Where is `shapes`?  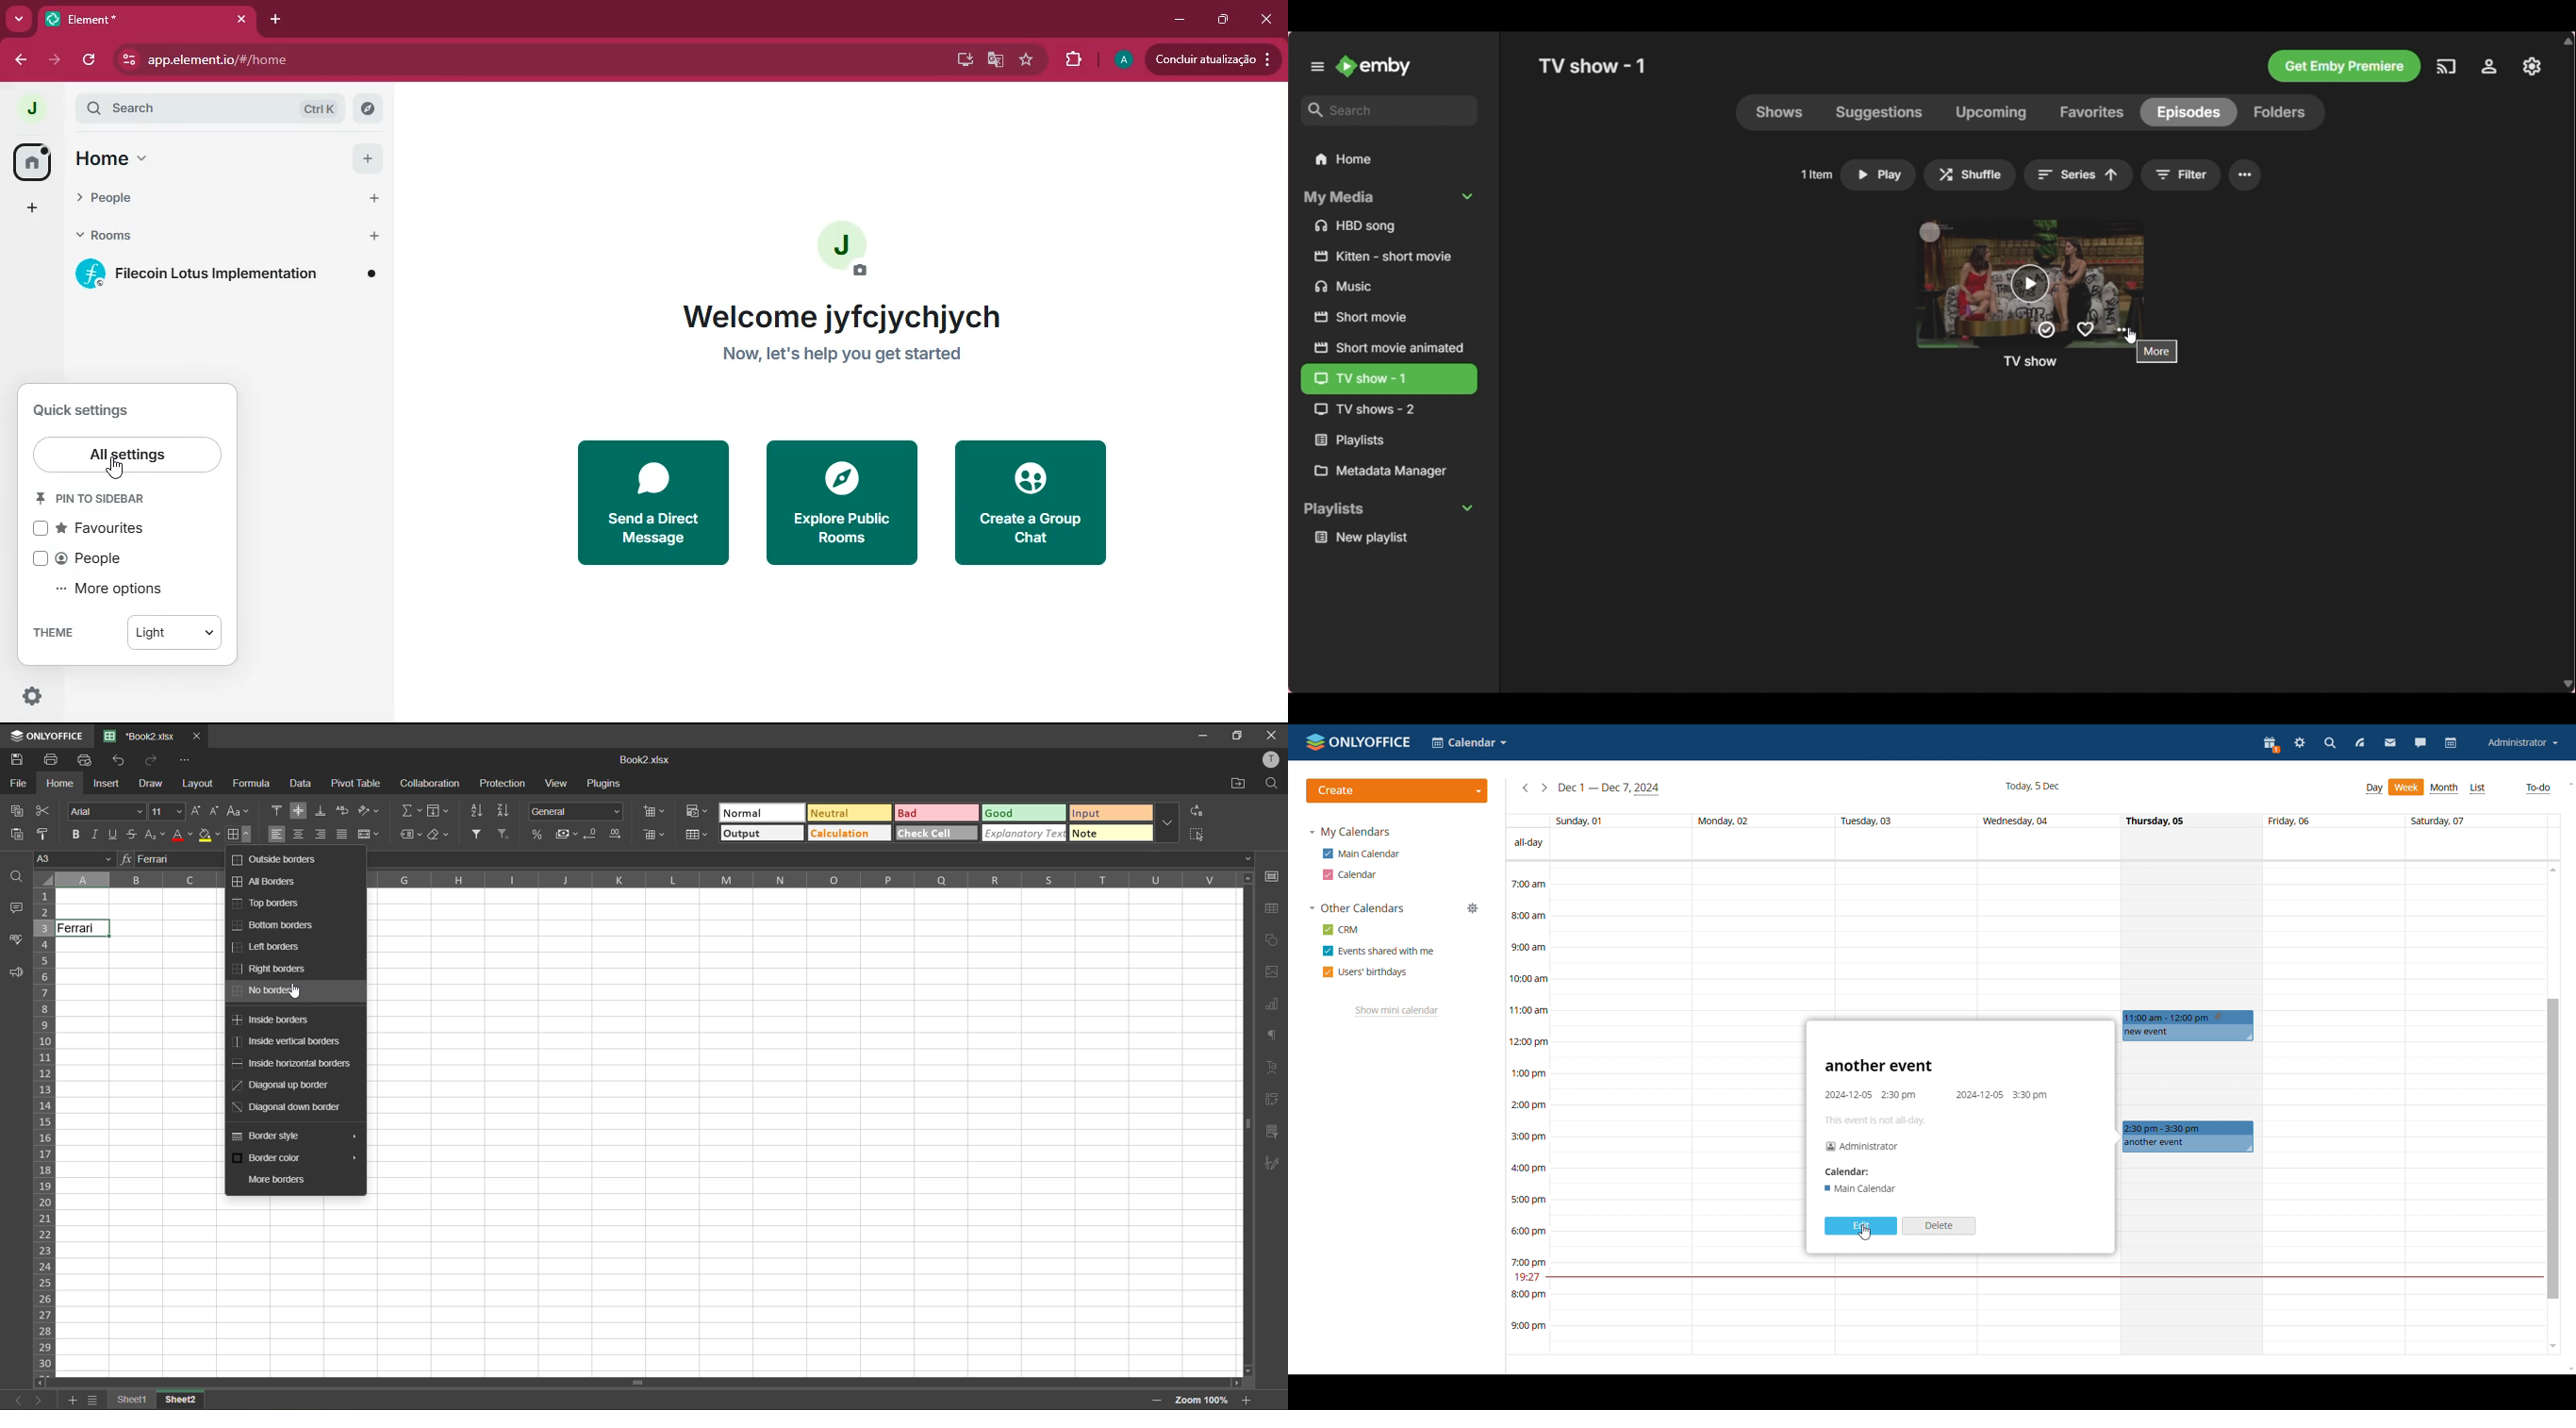 shapes is located at coordinates (1271, 938).